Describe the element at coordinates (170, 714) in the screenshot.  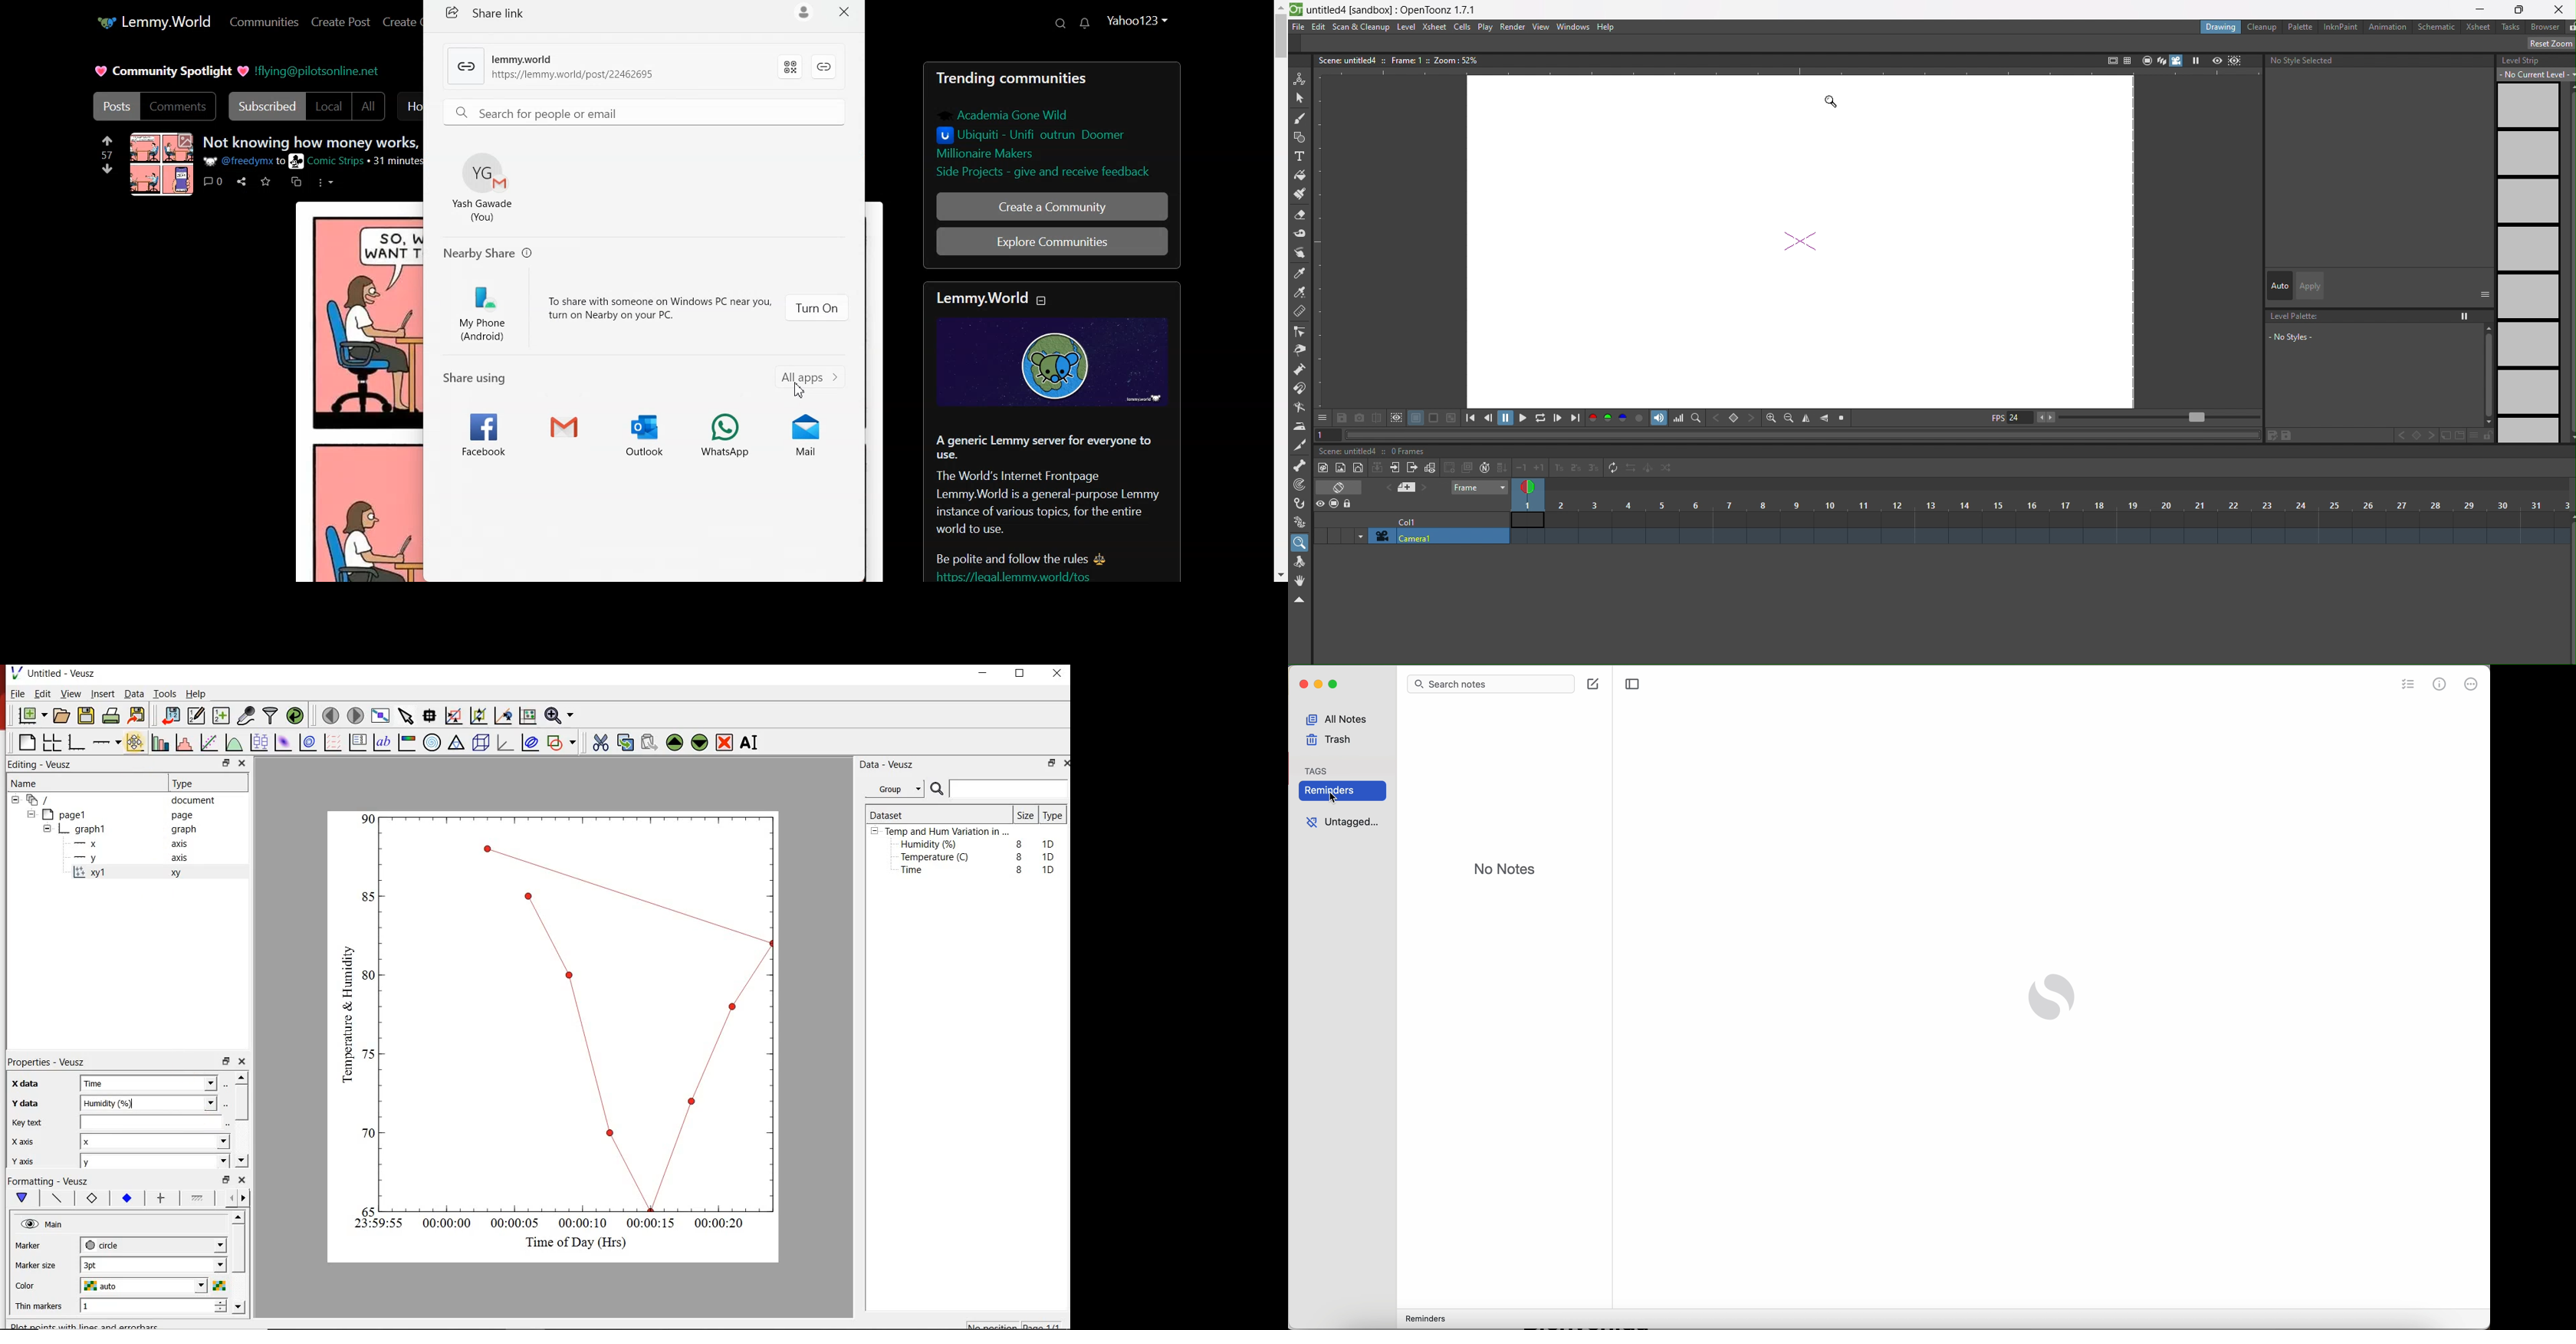
I see `import data into Veusz` at that location.